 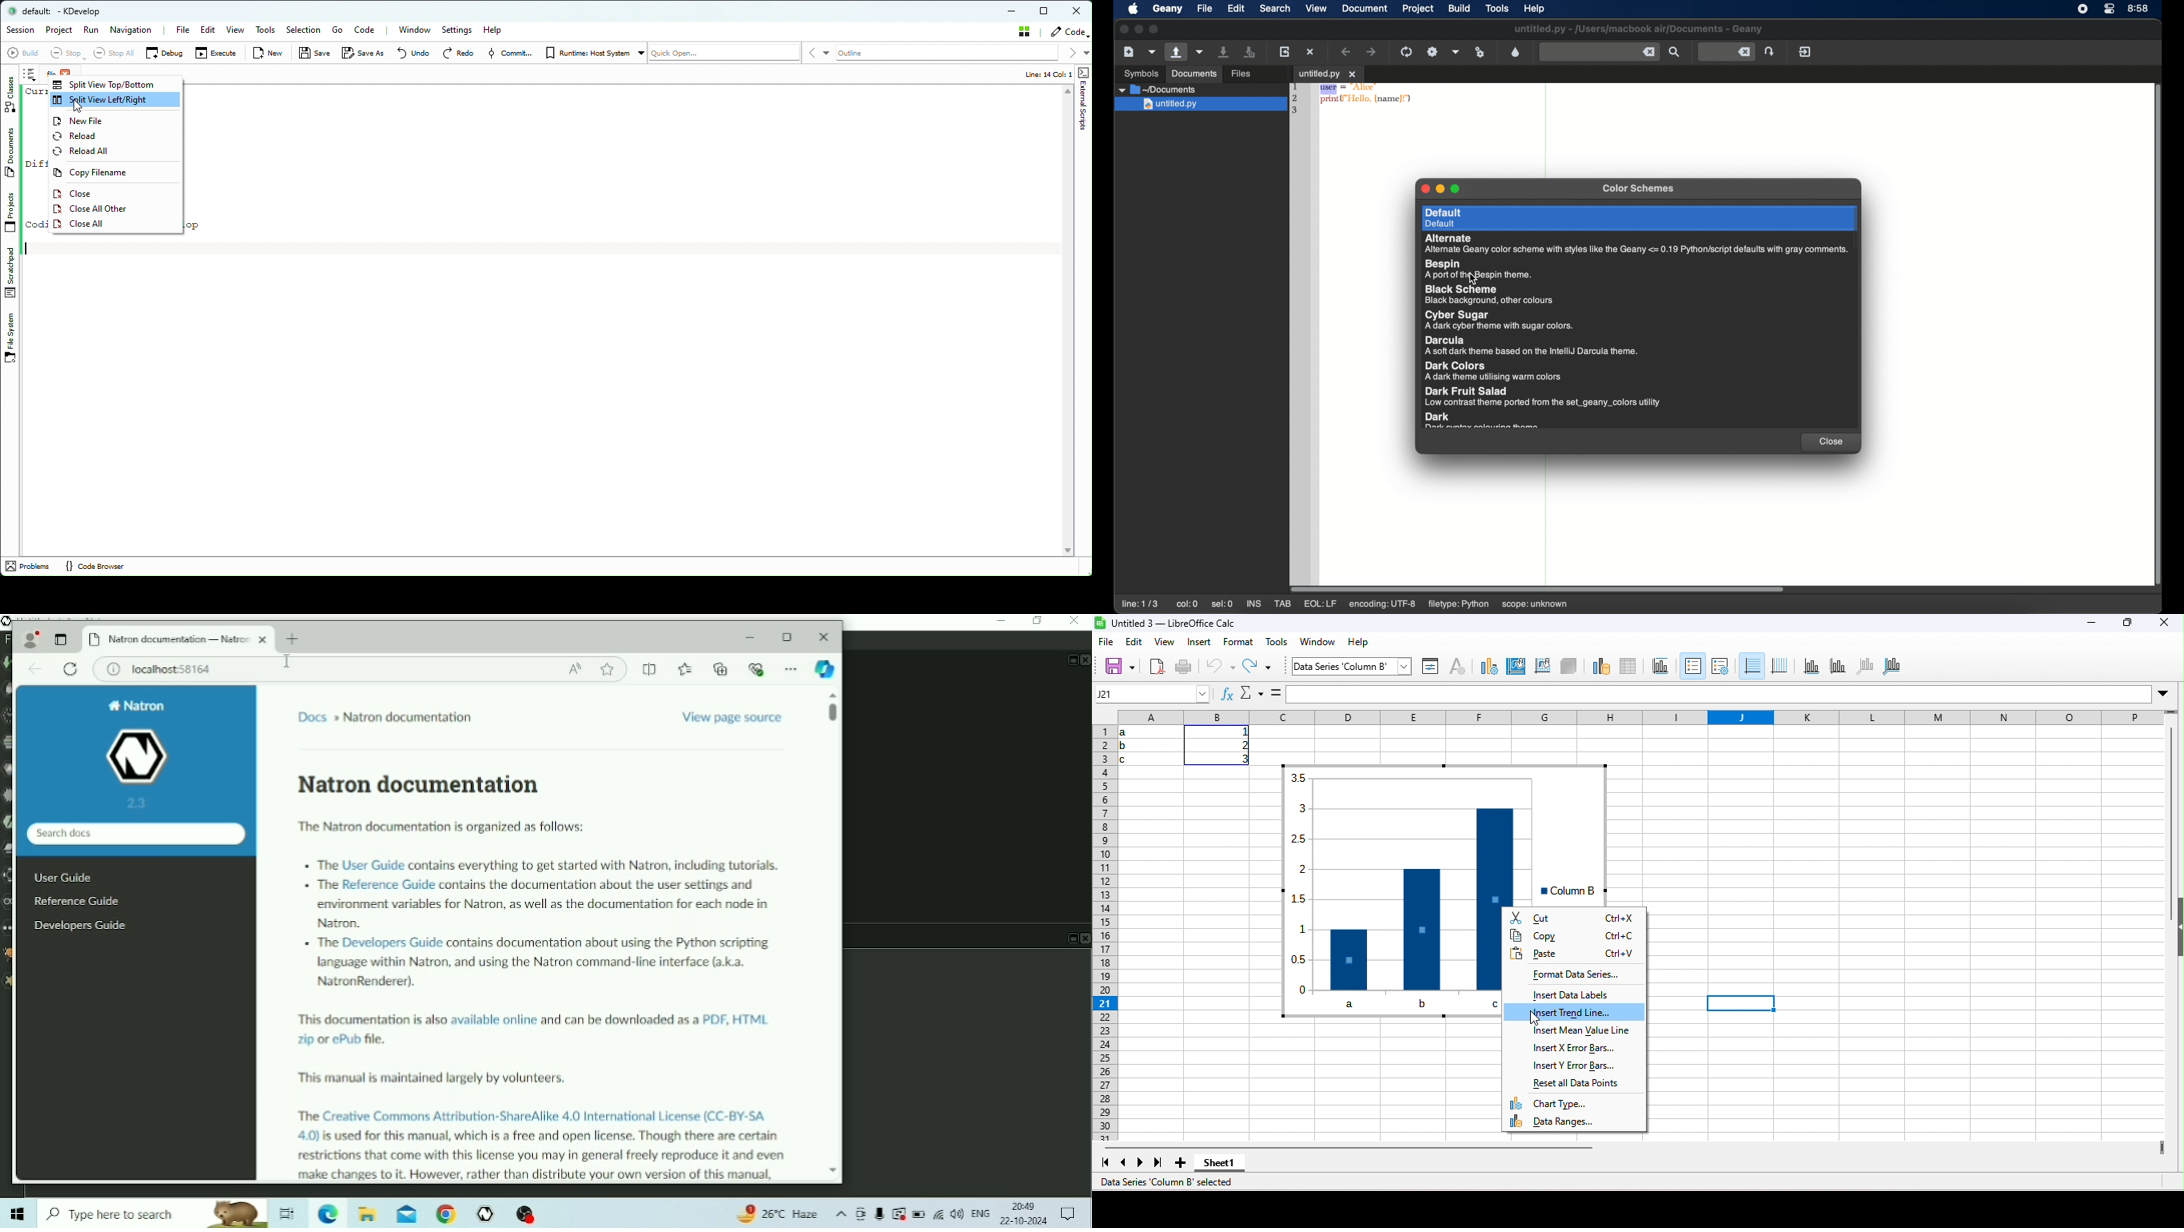 What do you see at coordinates (61, 11) in the screenshot?
I see `default - KDevelop` at bounding box center [61, 11].